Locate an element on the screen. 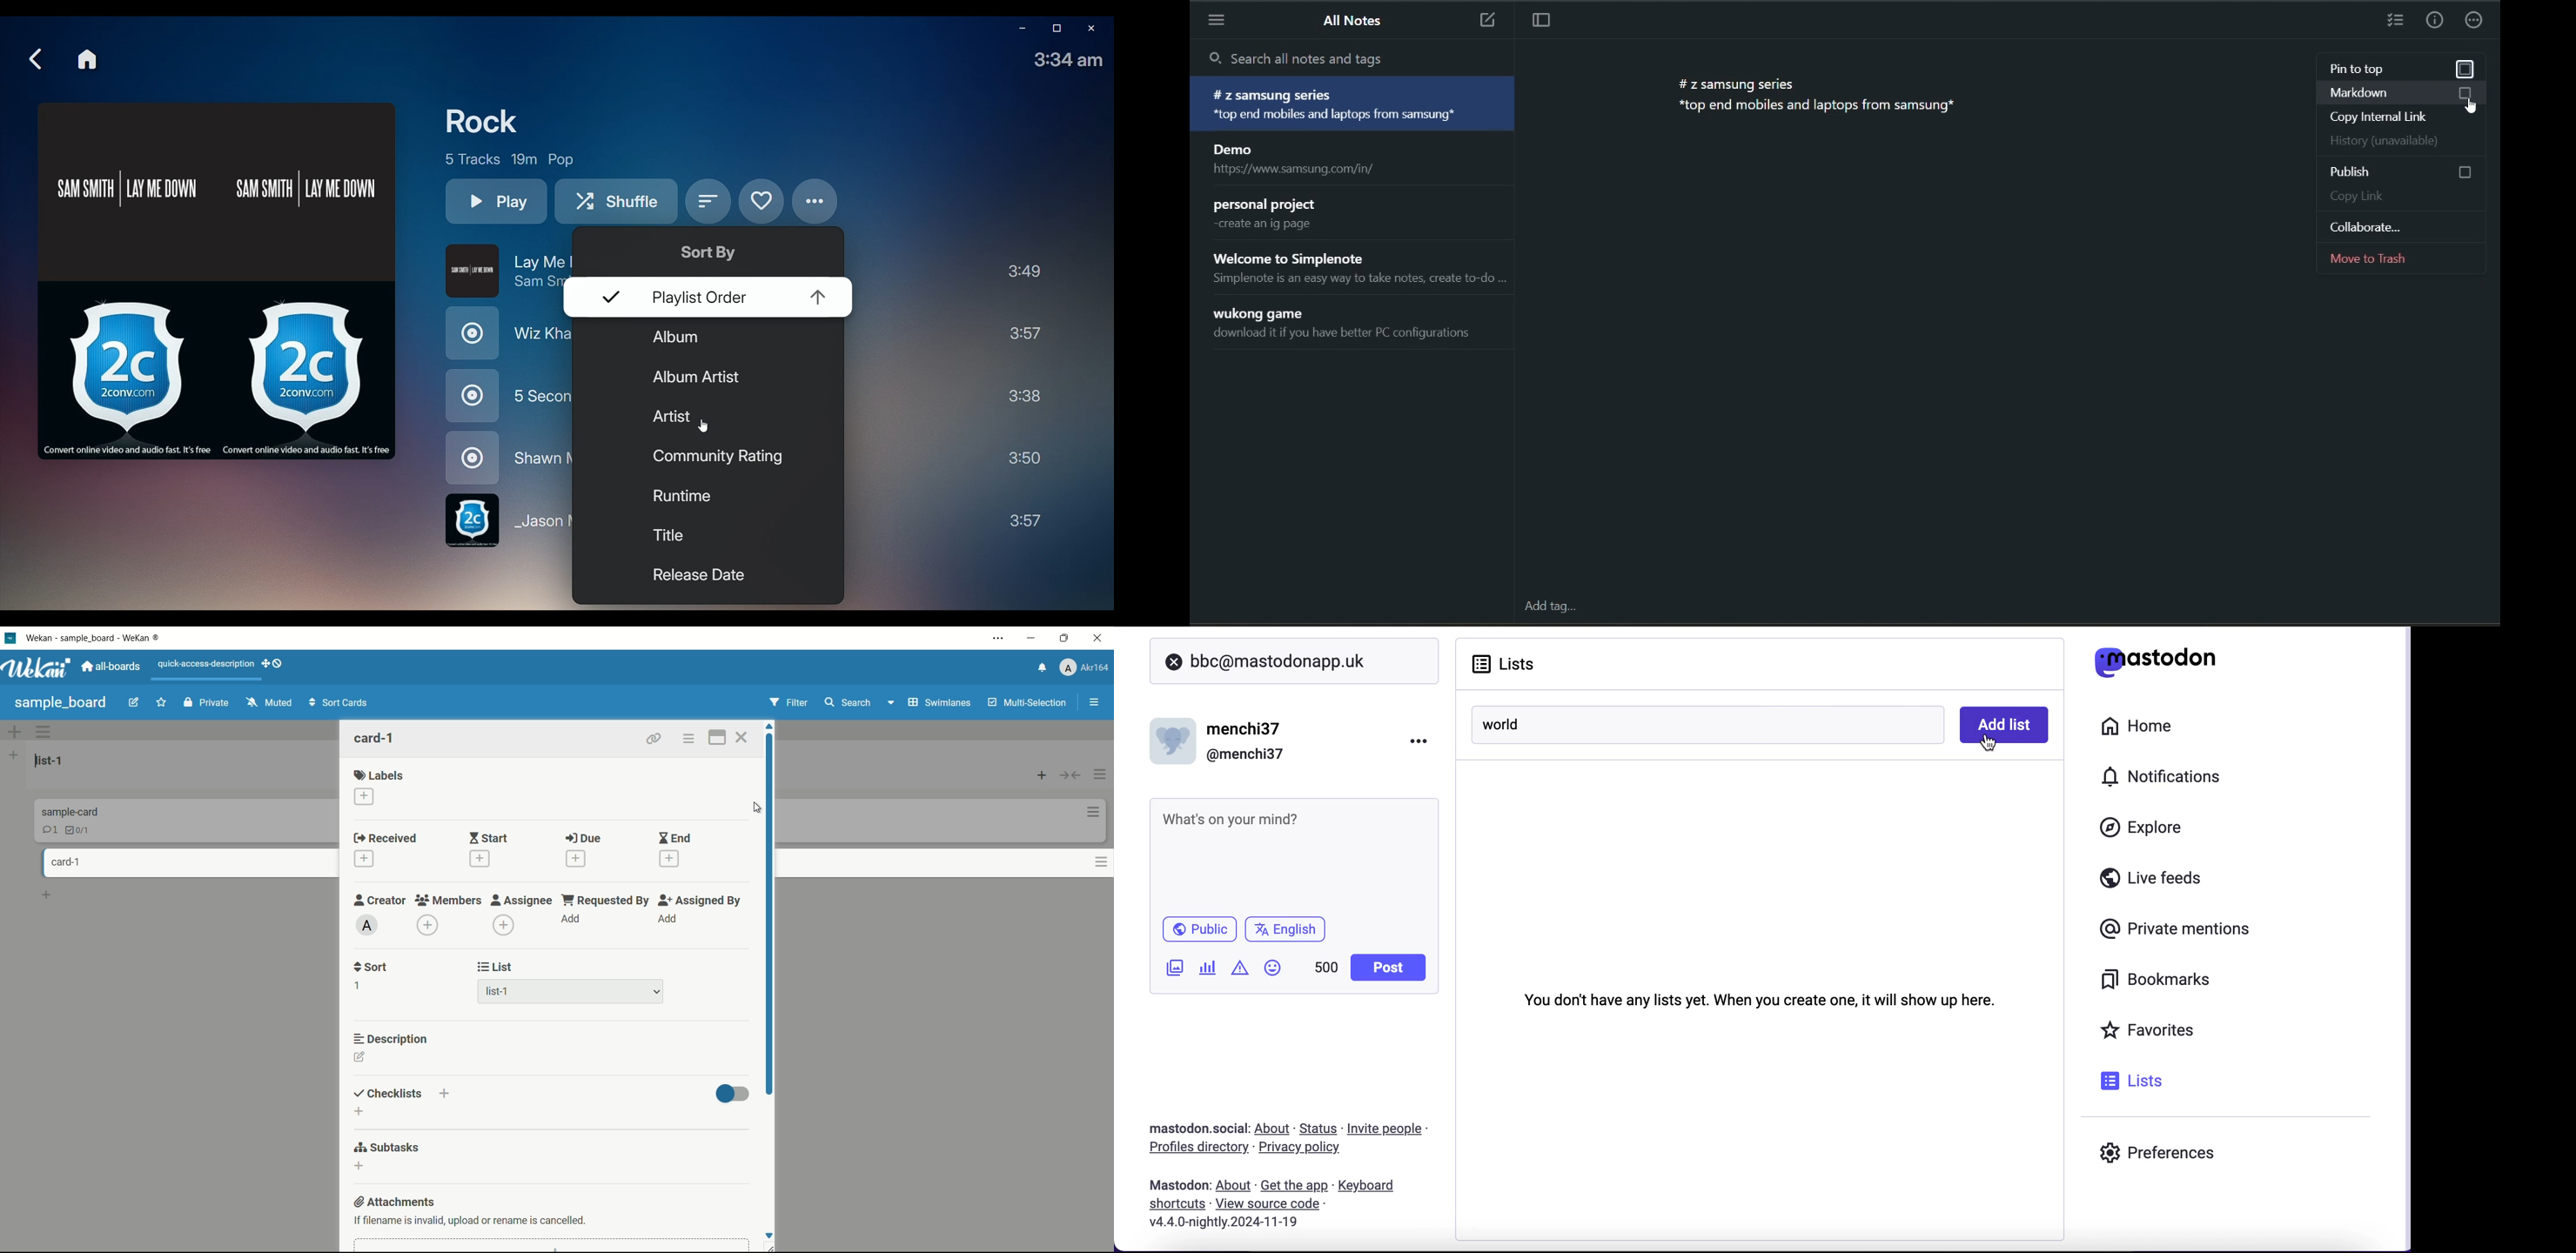 This screenshot has height=1260, width=2576. status is located at coordinates (1320, 1129).